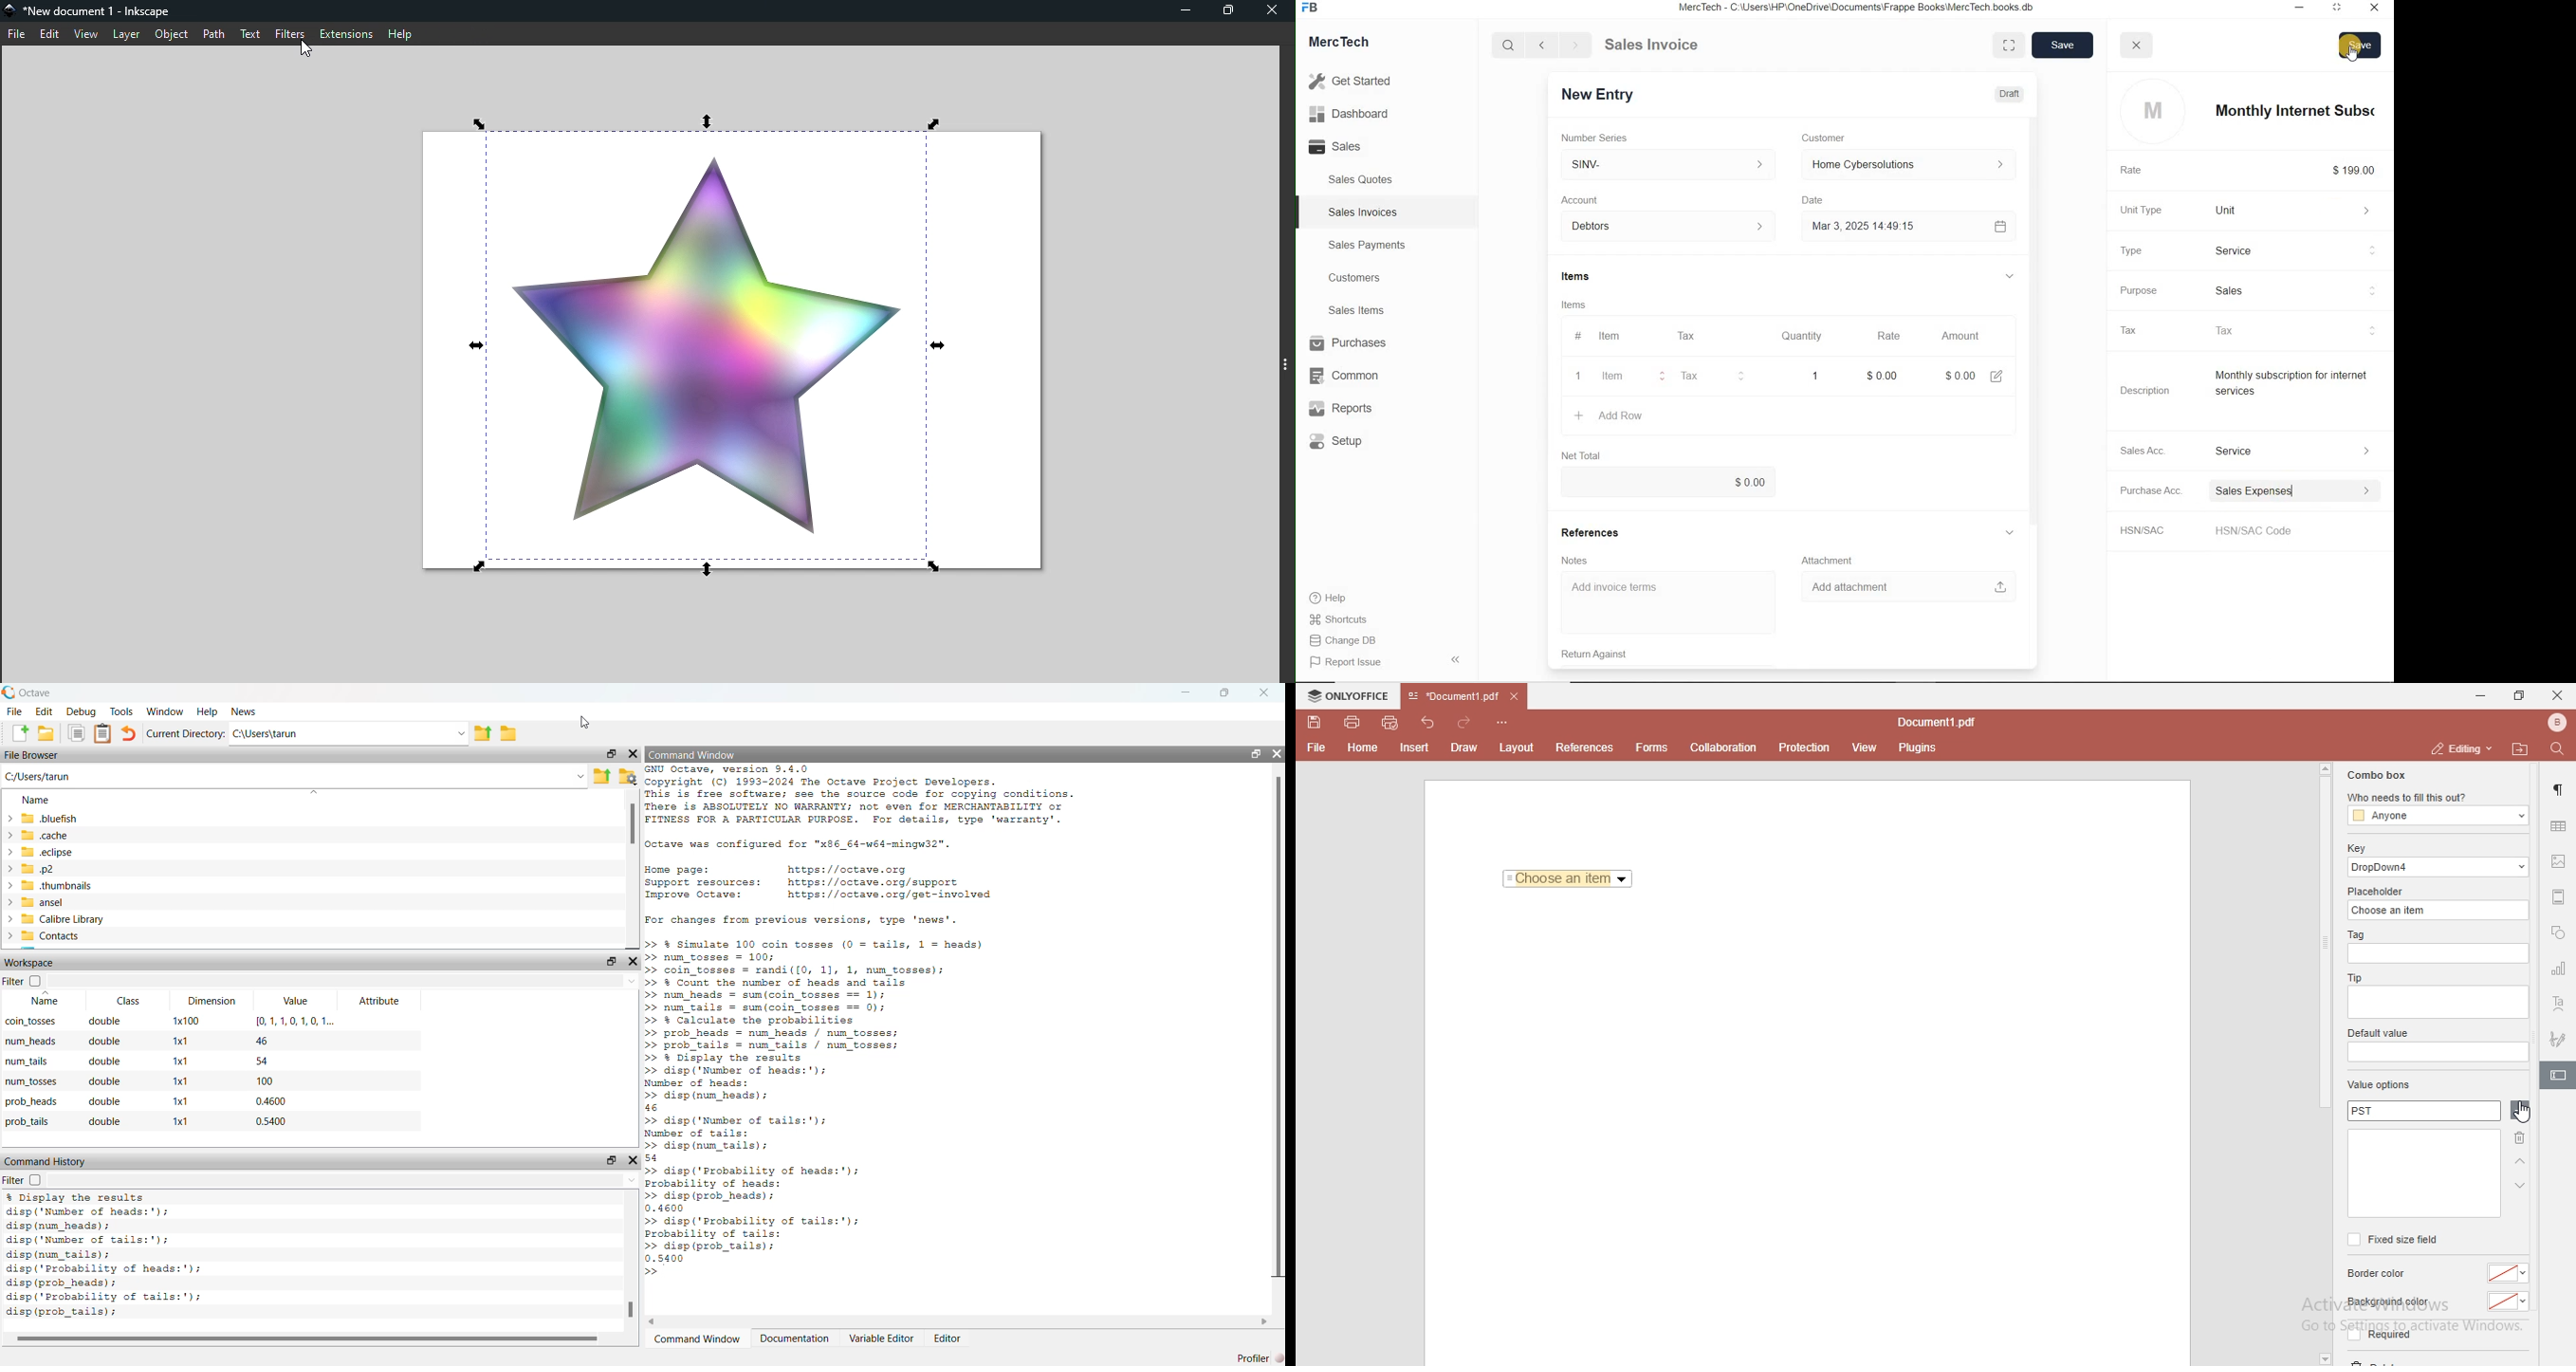 The height and width of the screenshot is (1372, 2576). Describe the element at coordinates (2287, 210) in the screenshot. I see `Unit` at that location.